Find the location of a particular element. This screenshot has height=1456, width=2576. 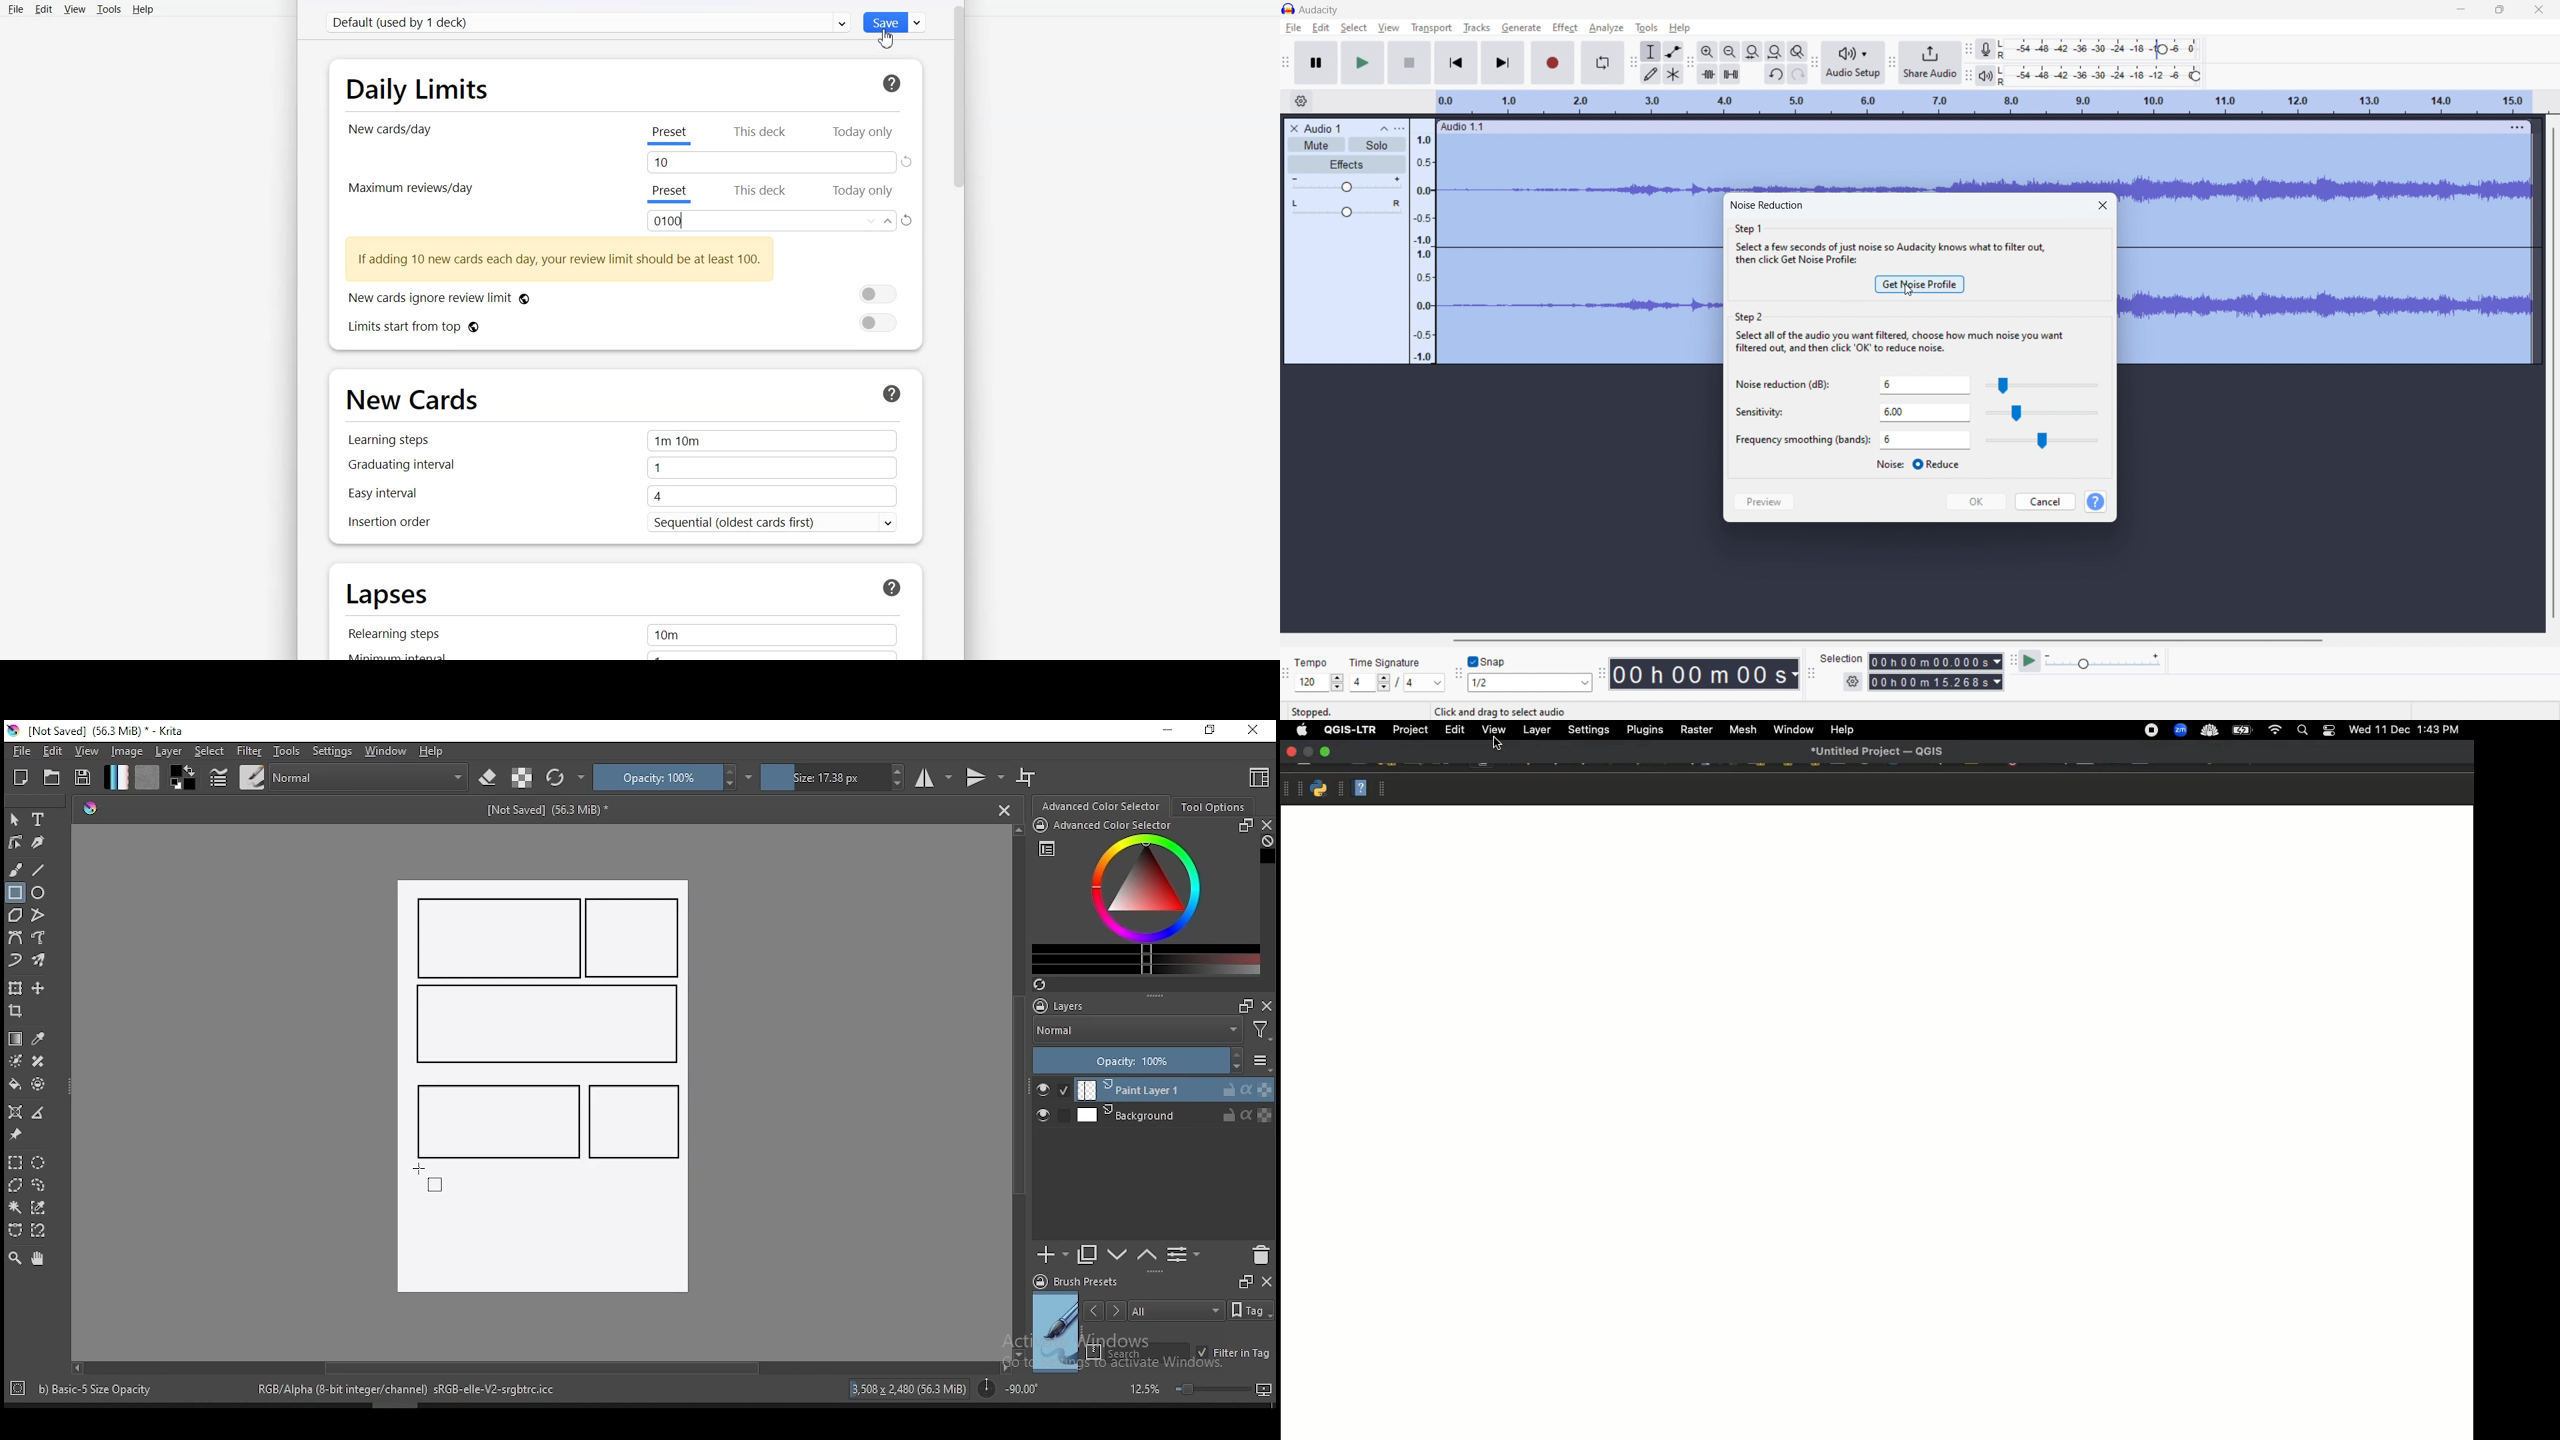

share audio toolbar is located at coordinates (1891, 61).